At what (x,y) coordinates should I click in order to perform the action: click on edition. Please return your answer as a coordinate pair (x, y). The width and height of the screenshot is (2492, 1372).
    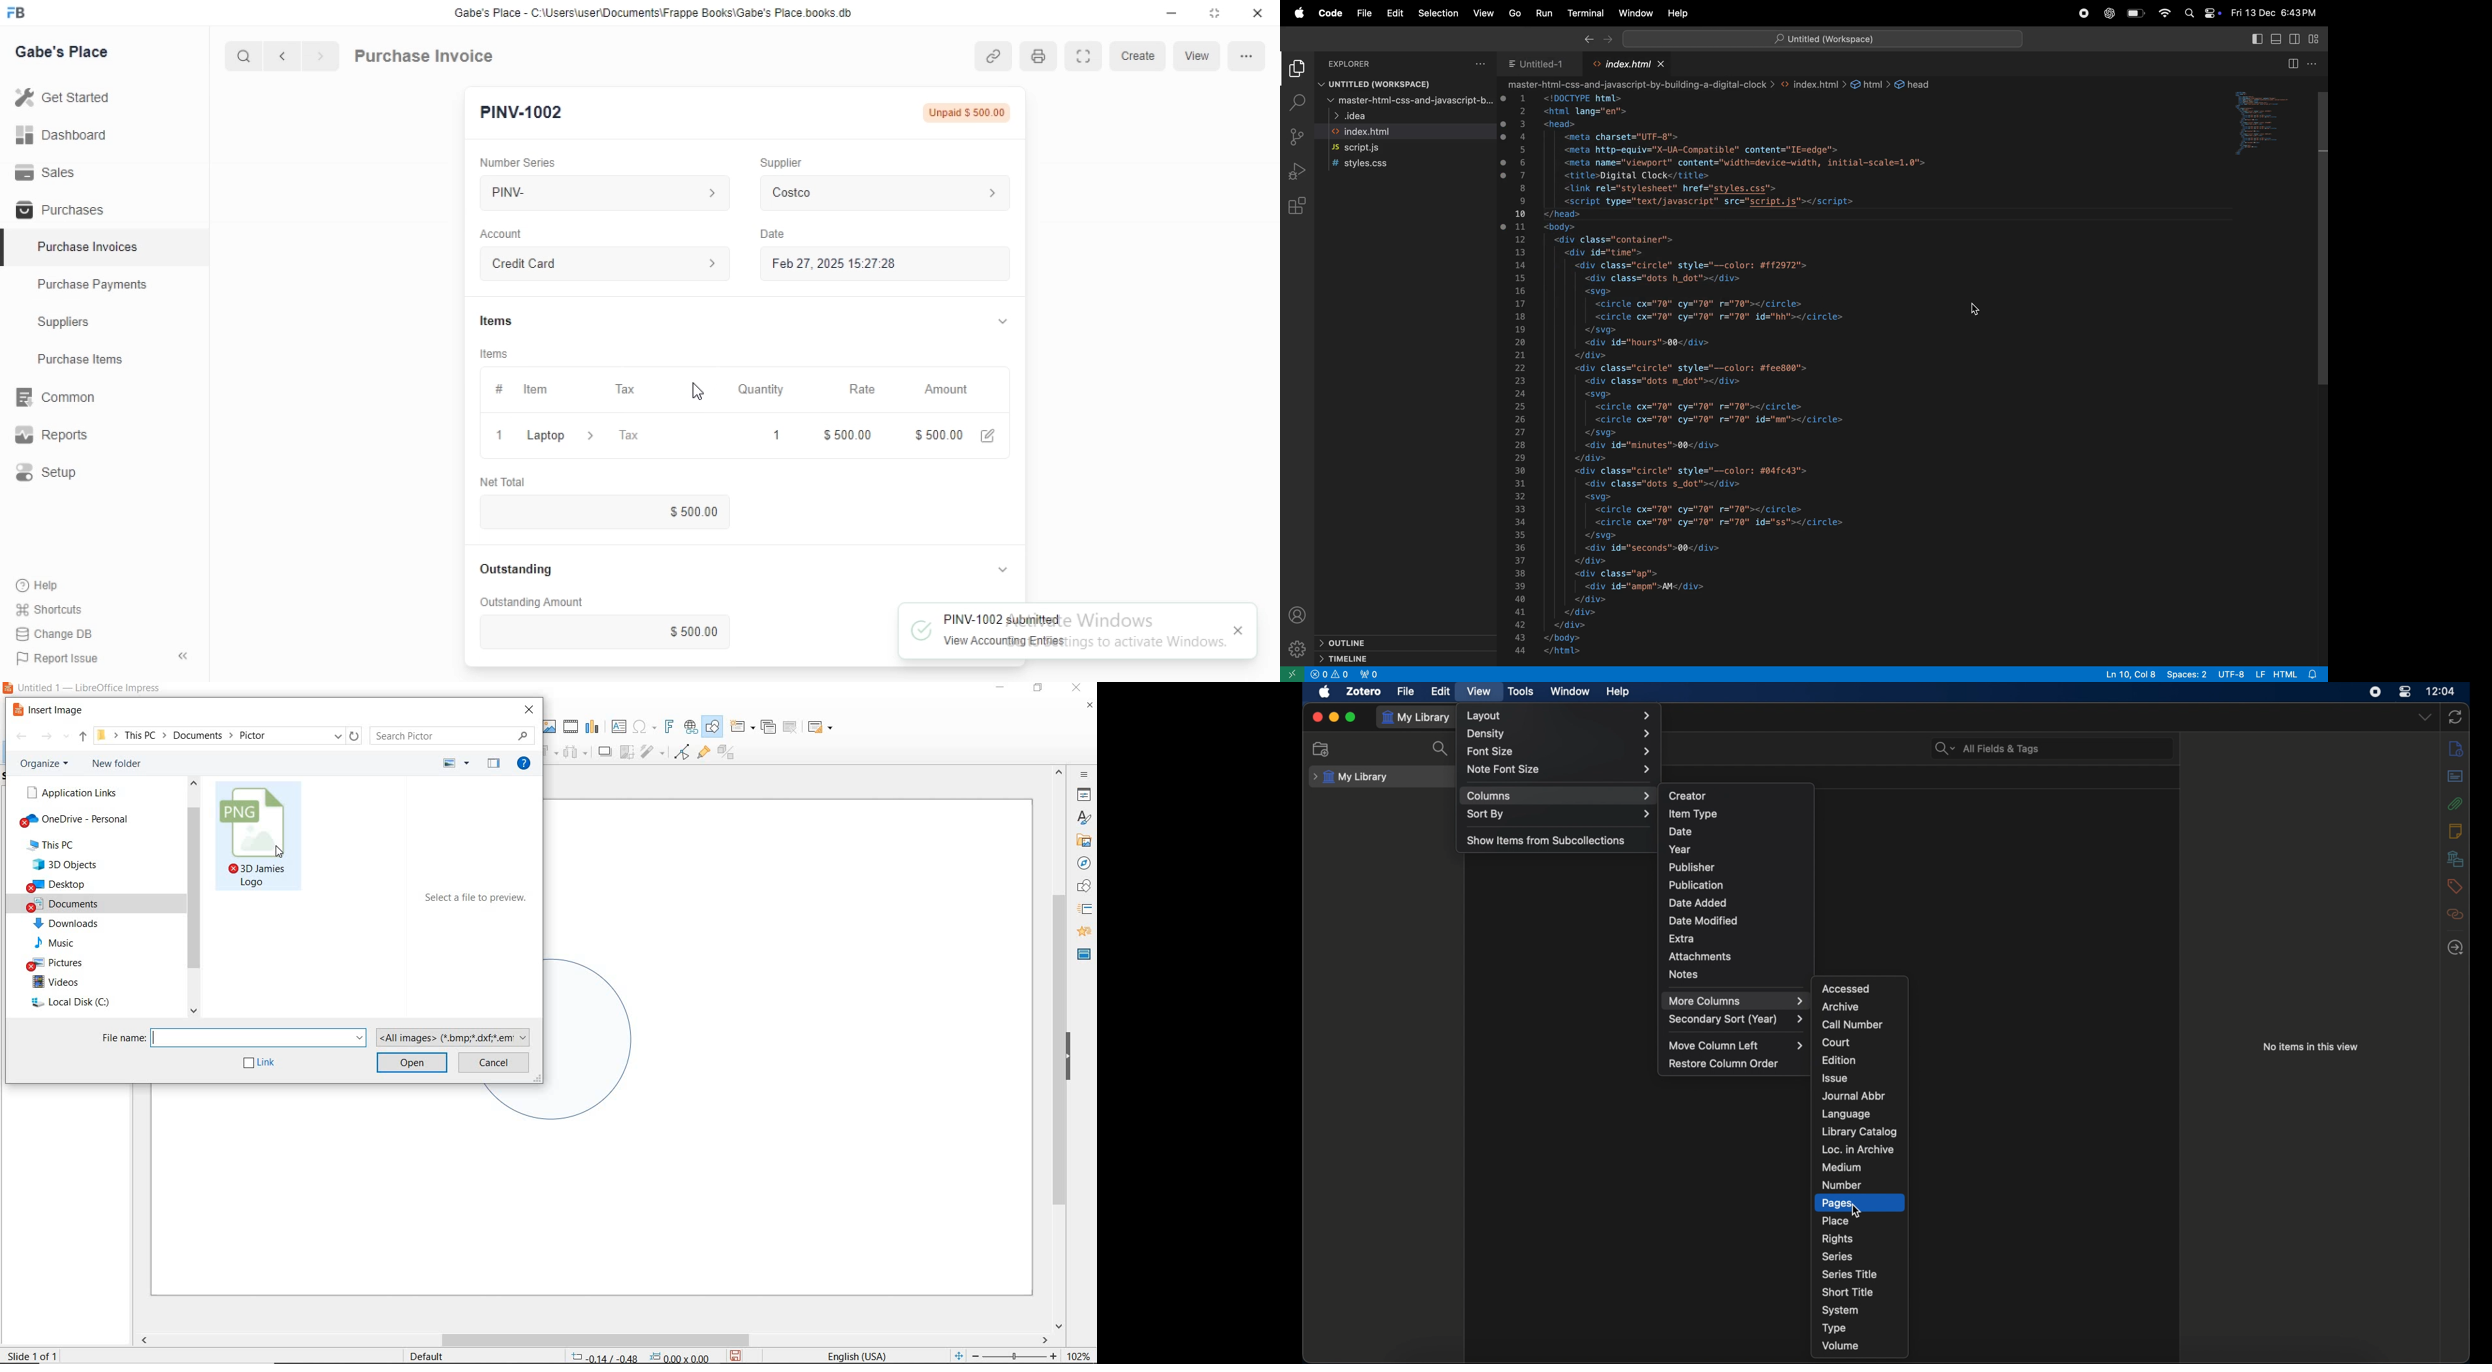
    Looking at the image, I should click on (1840, 1059).